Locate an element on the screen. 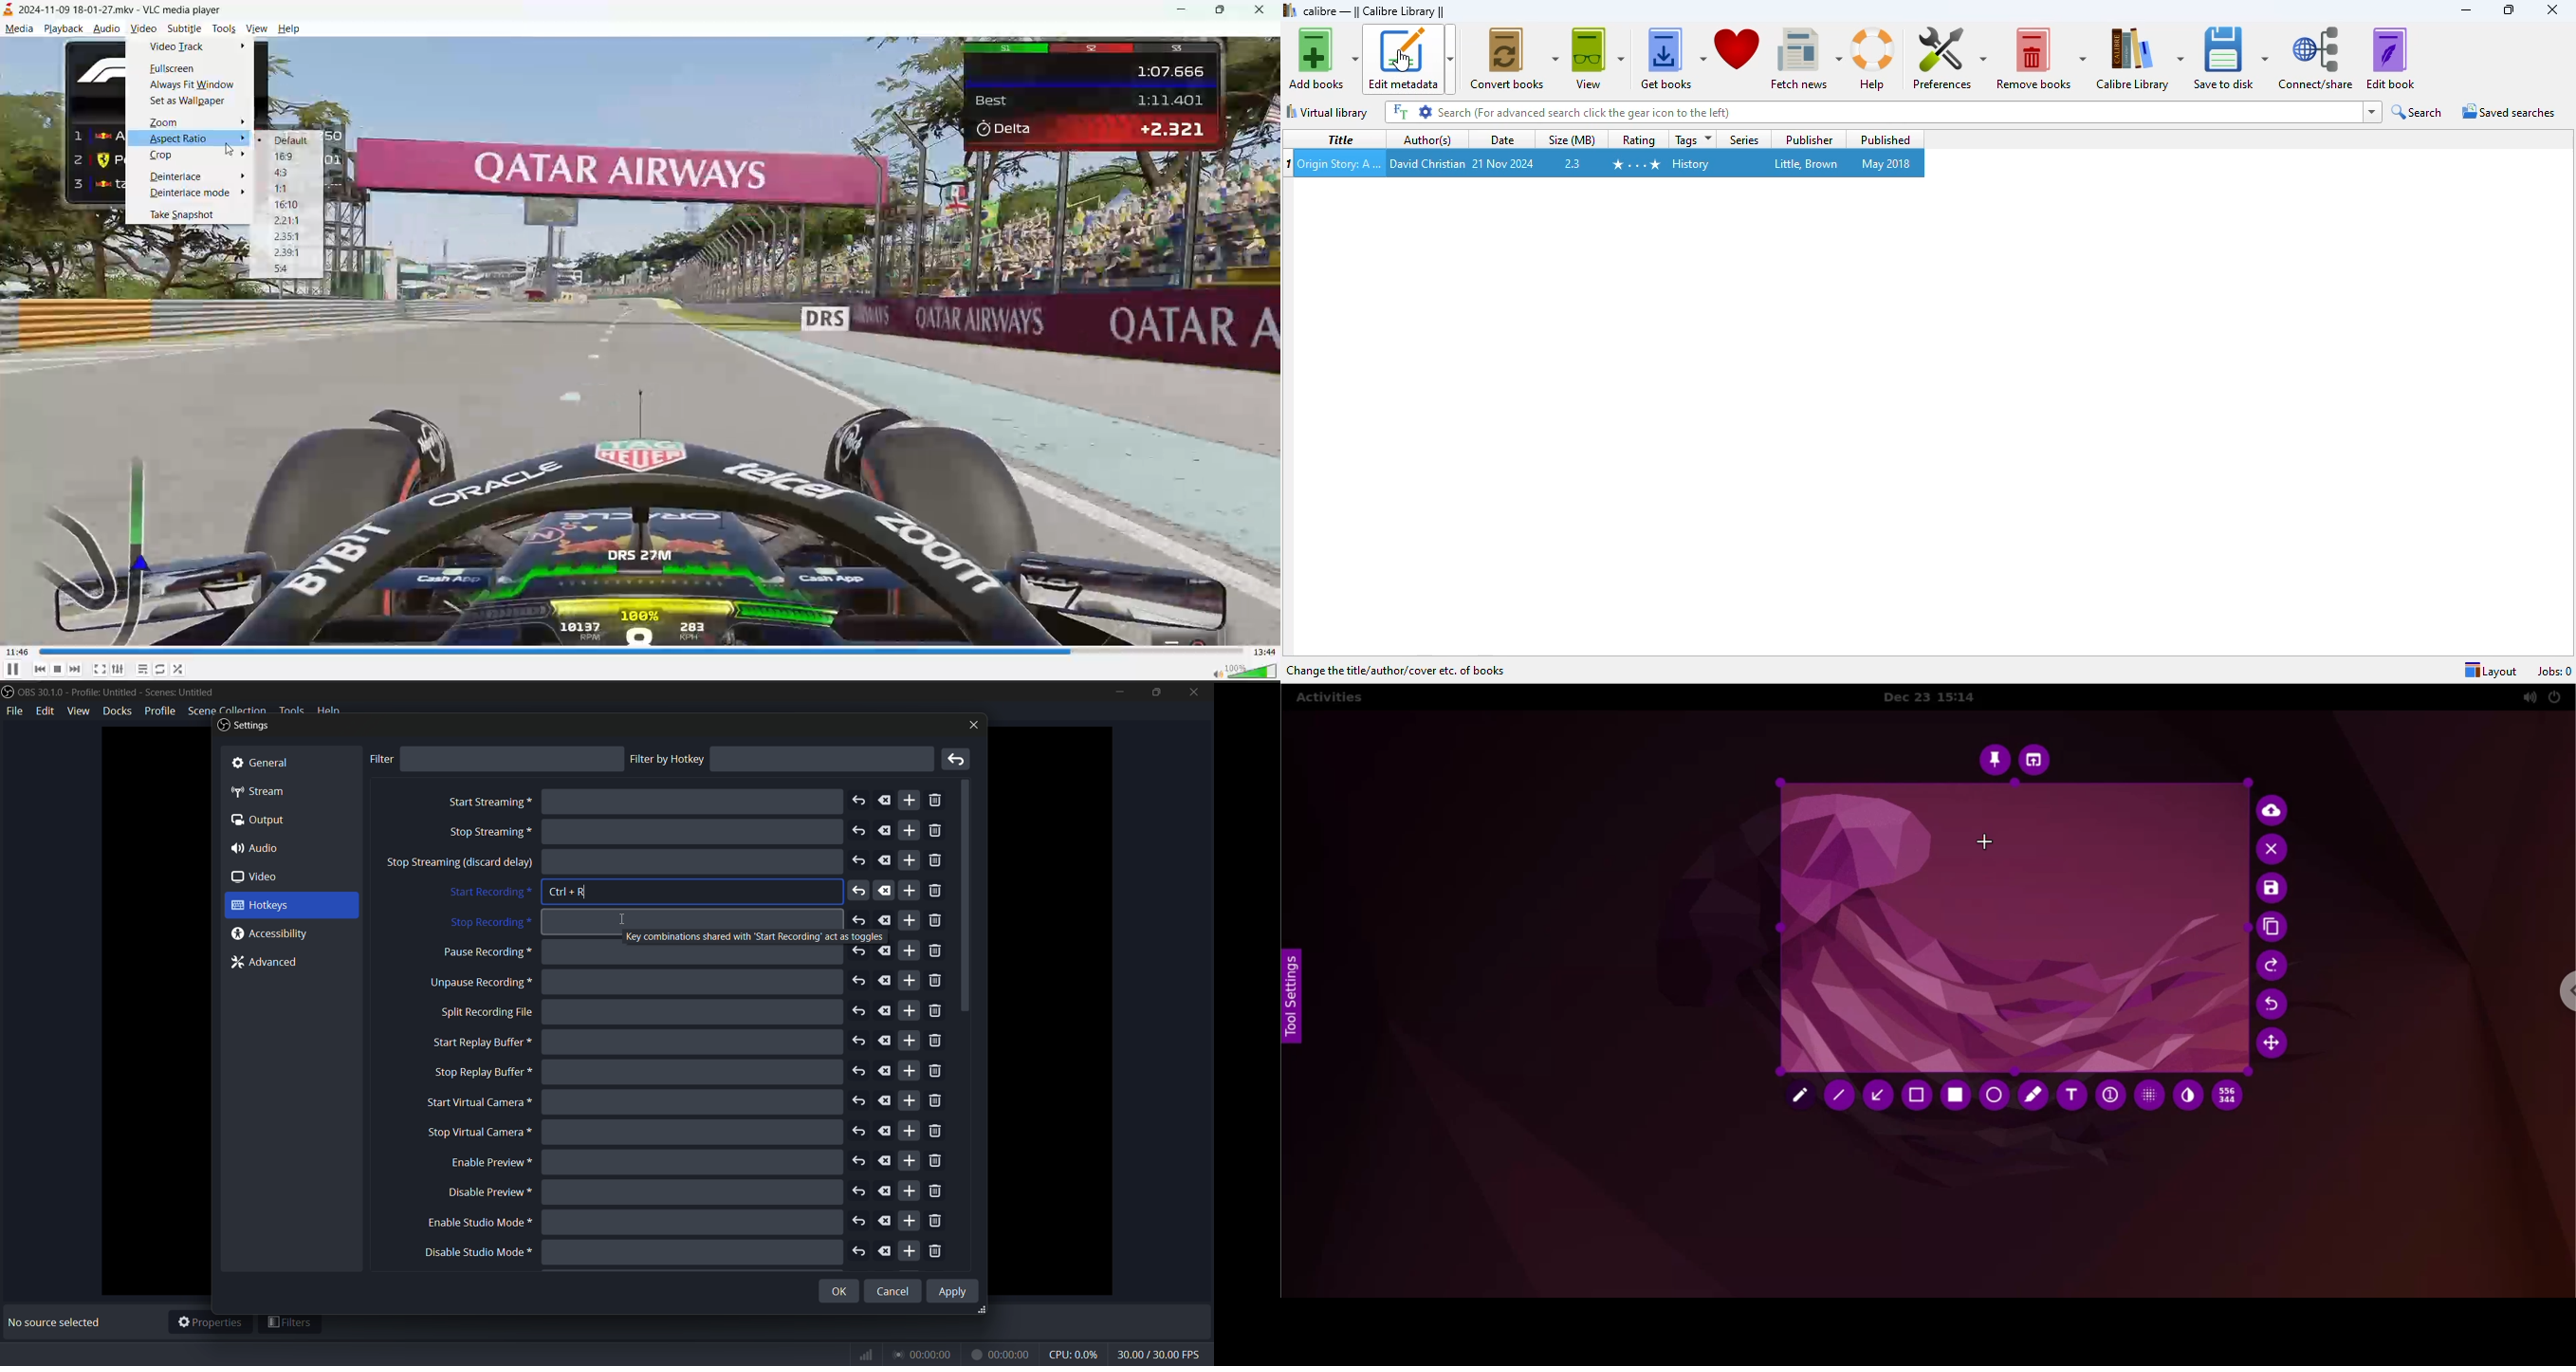  undo is located at coordinates (859, 861).